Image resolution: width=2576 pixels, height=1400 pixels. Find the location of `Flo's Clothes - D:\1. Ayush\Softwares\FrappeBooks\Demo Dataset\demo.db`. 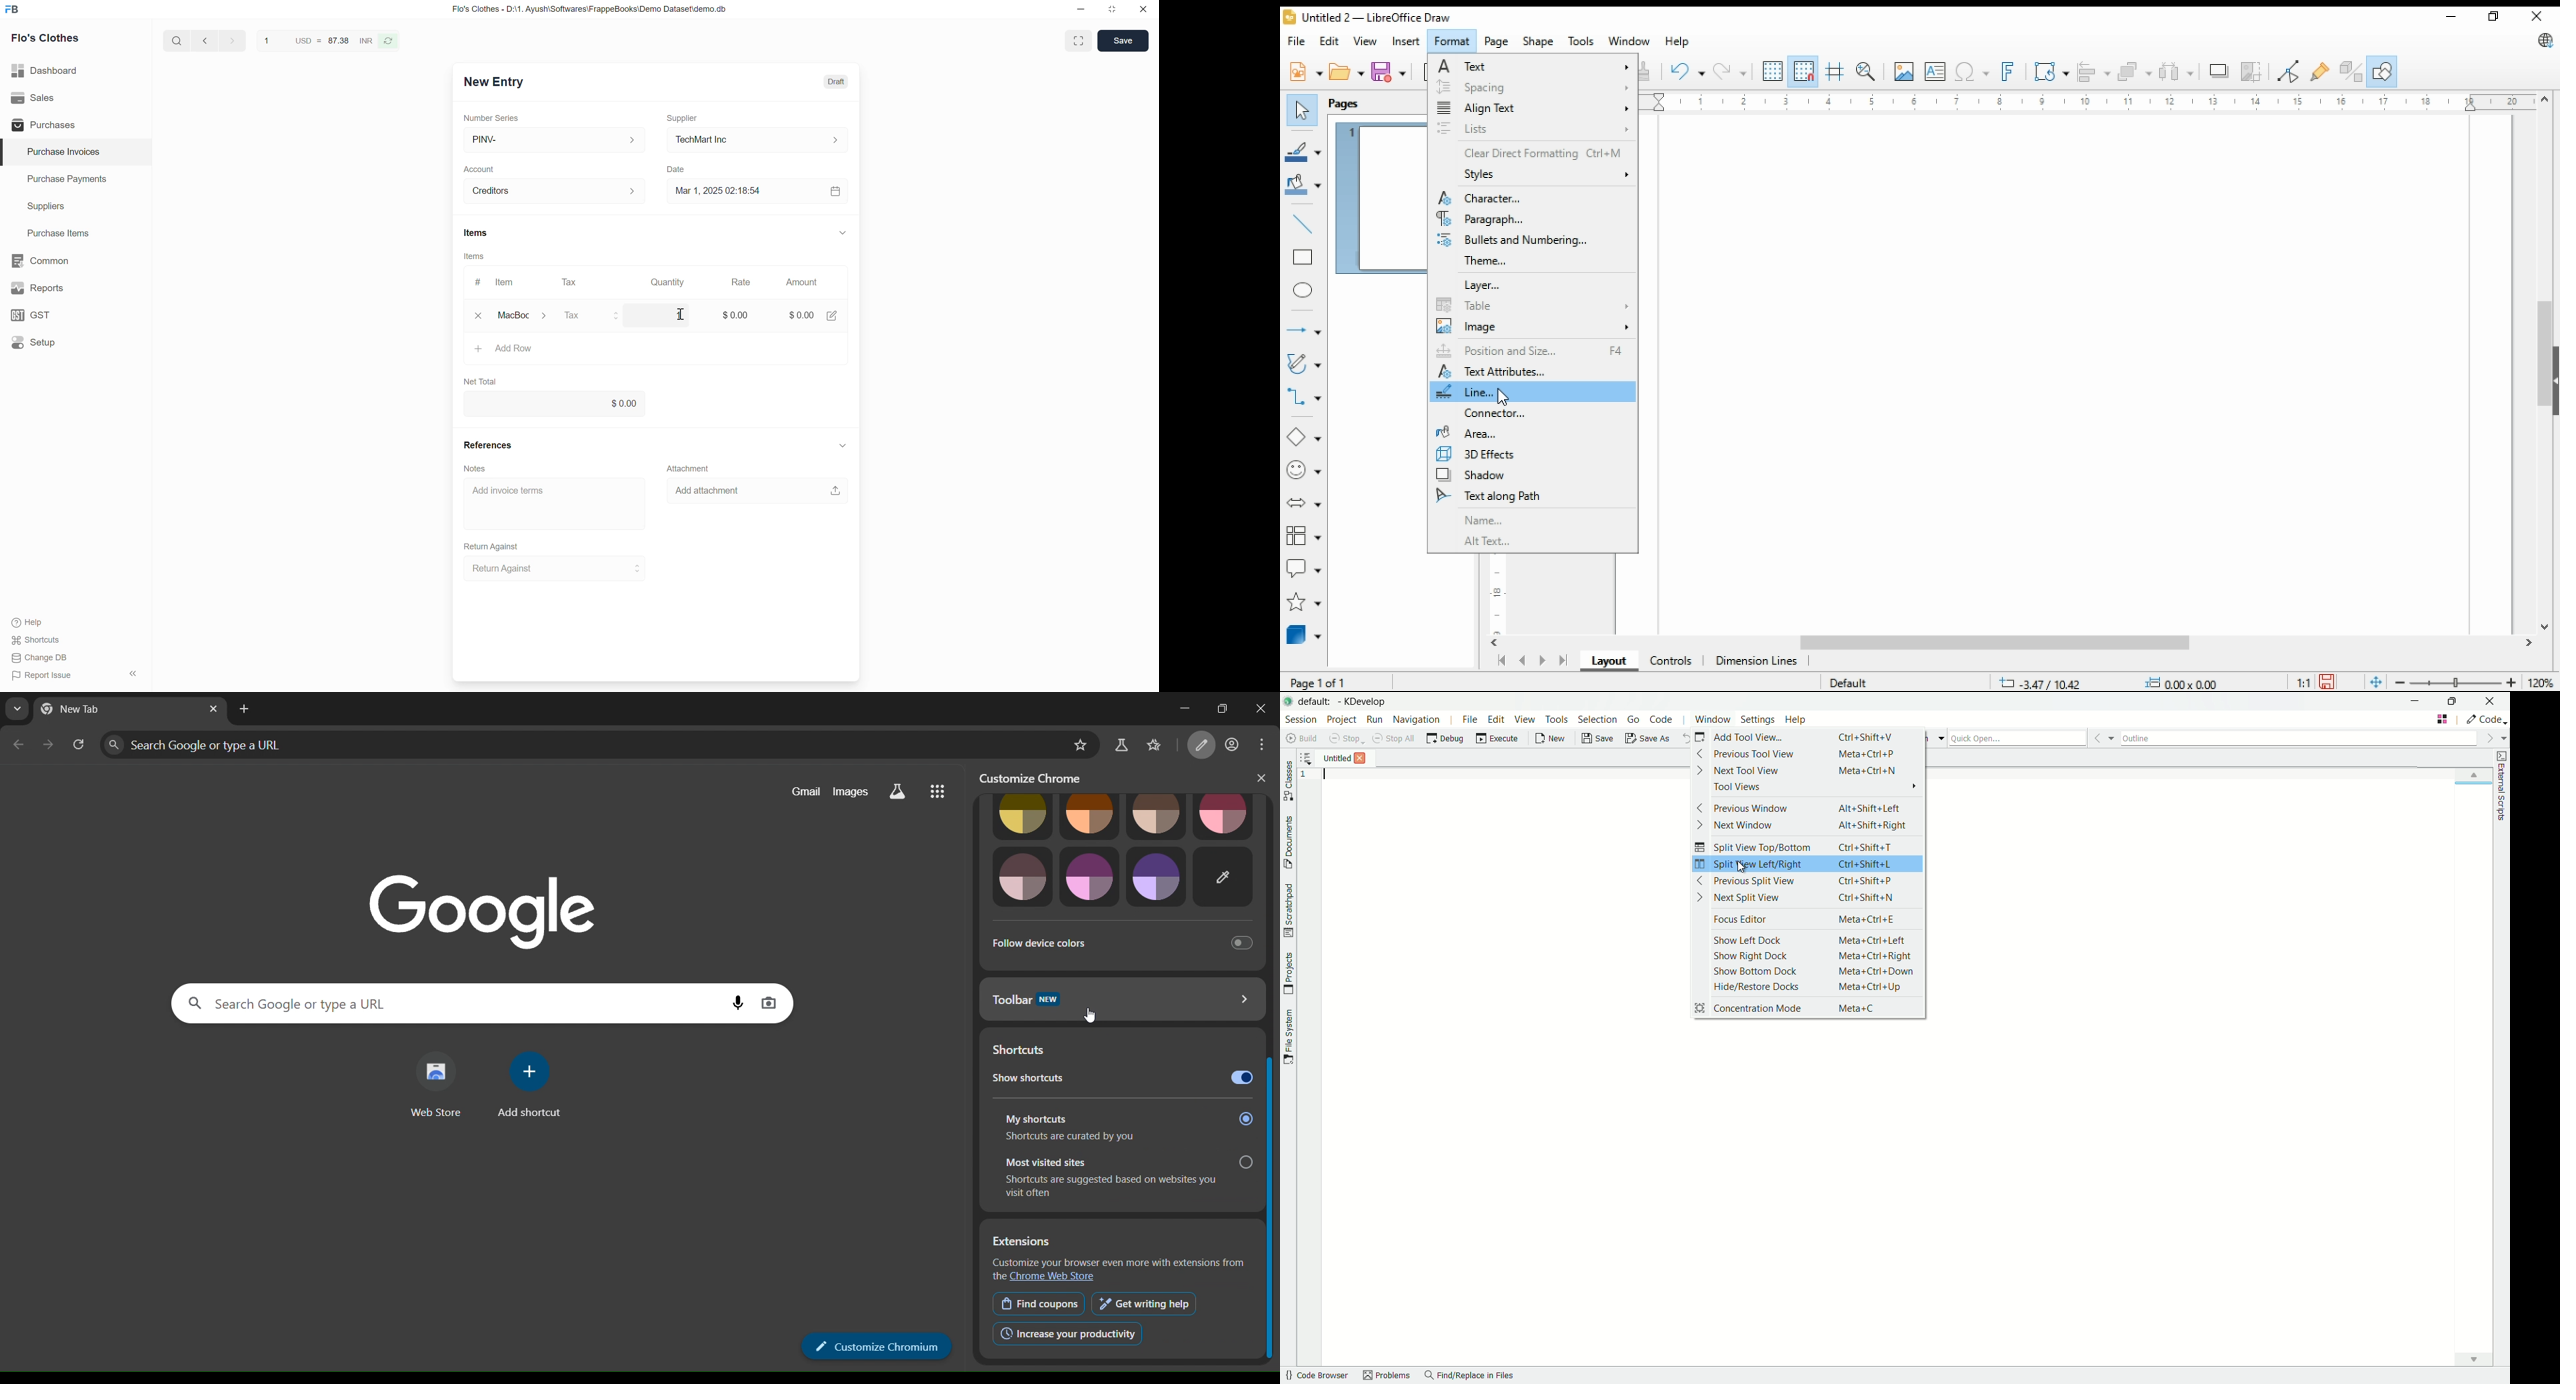

Flo's Clothes - D:\1. Ayush\Softwares\FrappeBooks\Demo Dataset\demo.db is located at coordinates (590, 9).